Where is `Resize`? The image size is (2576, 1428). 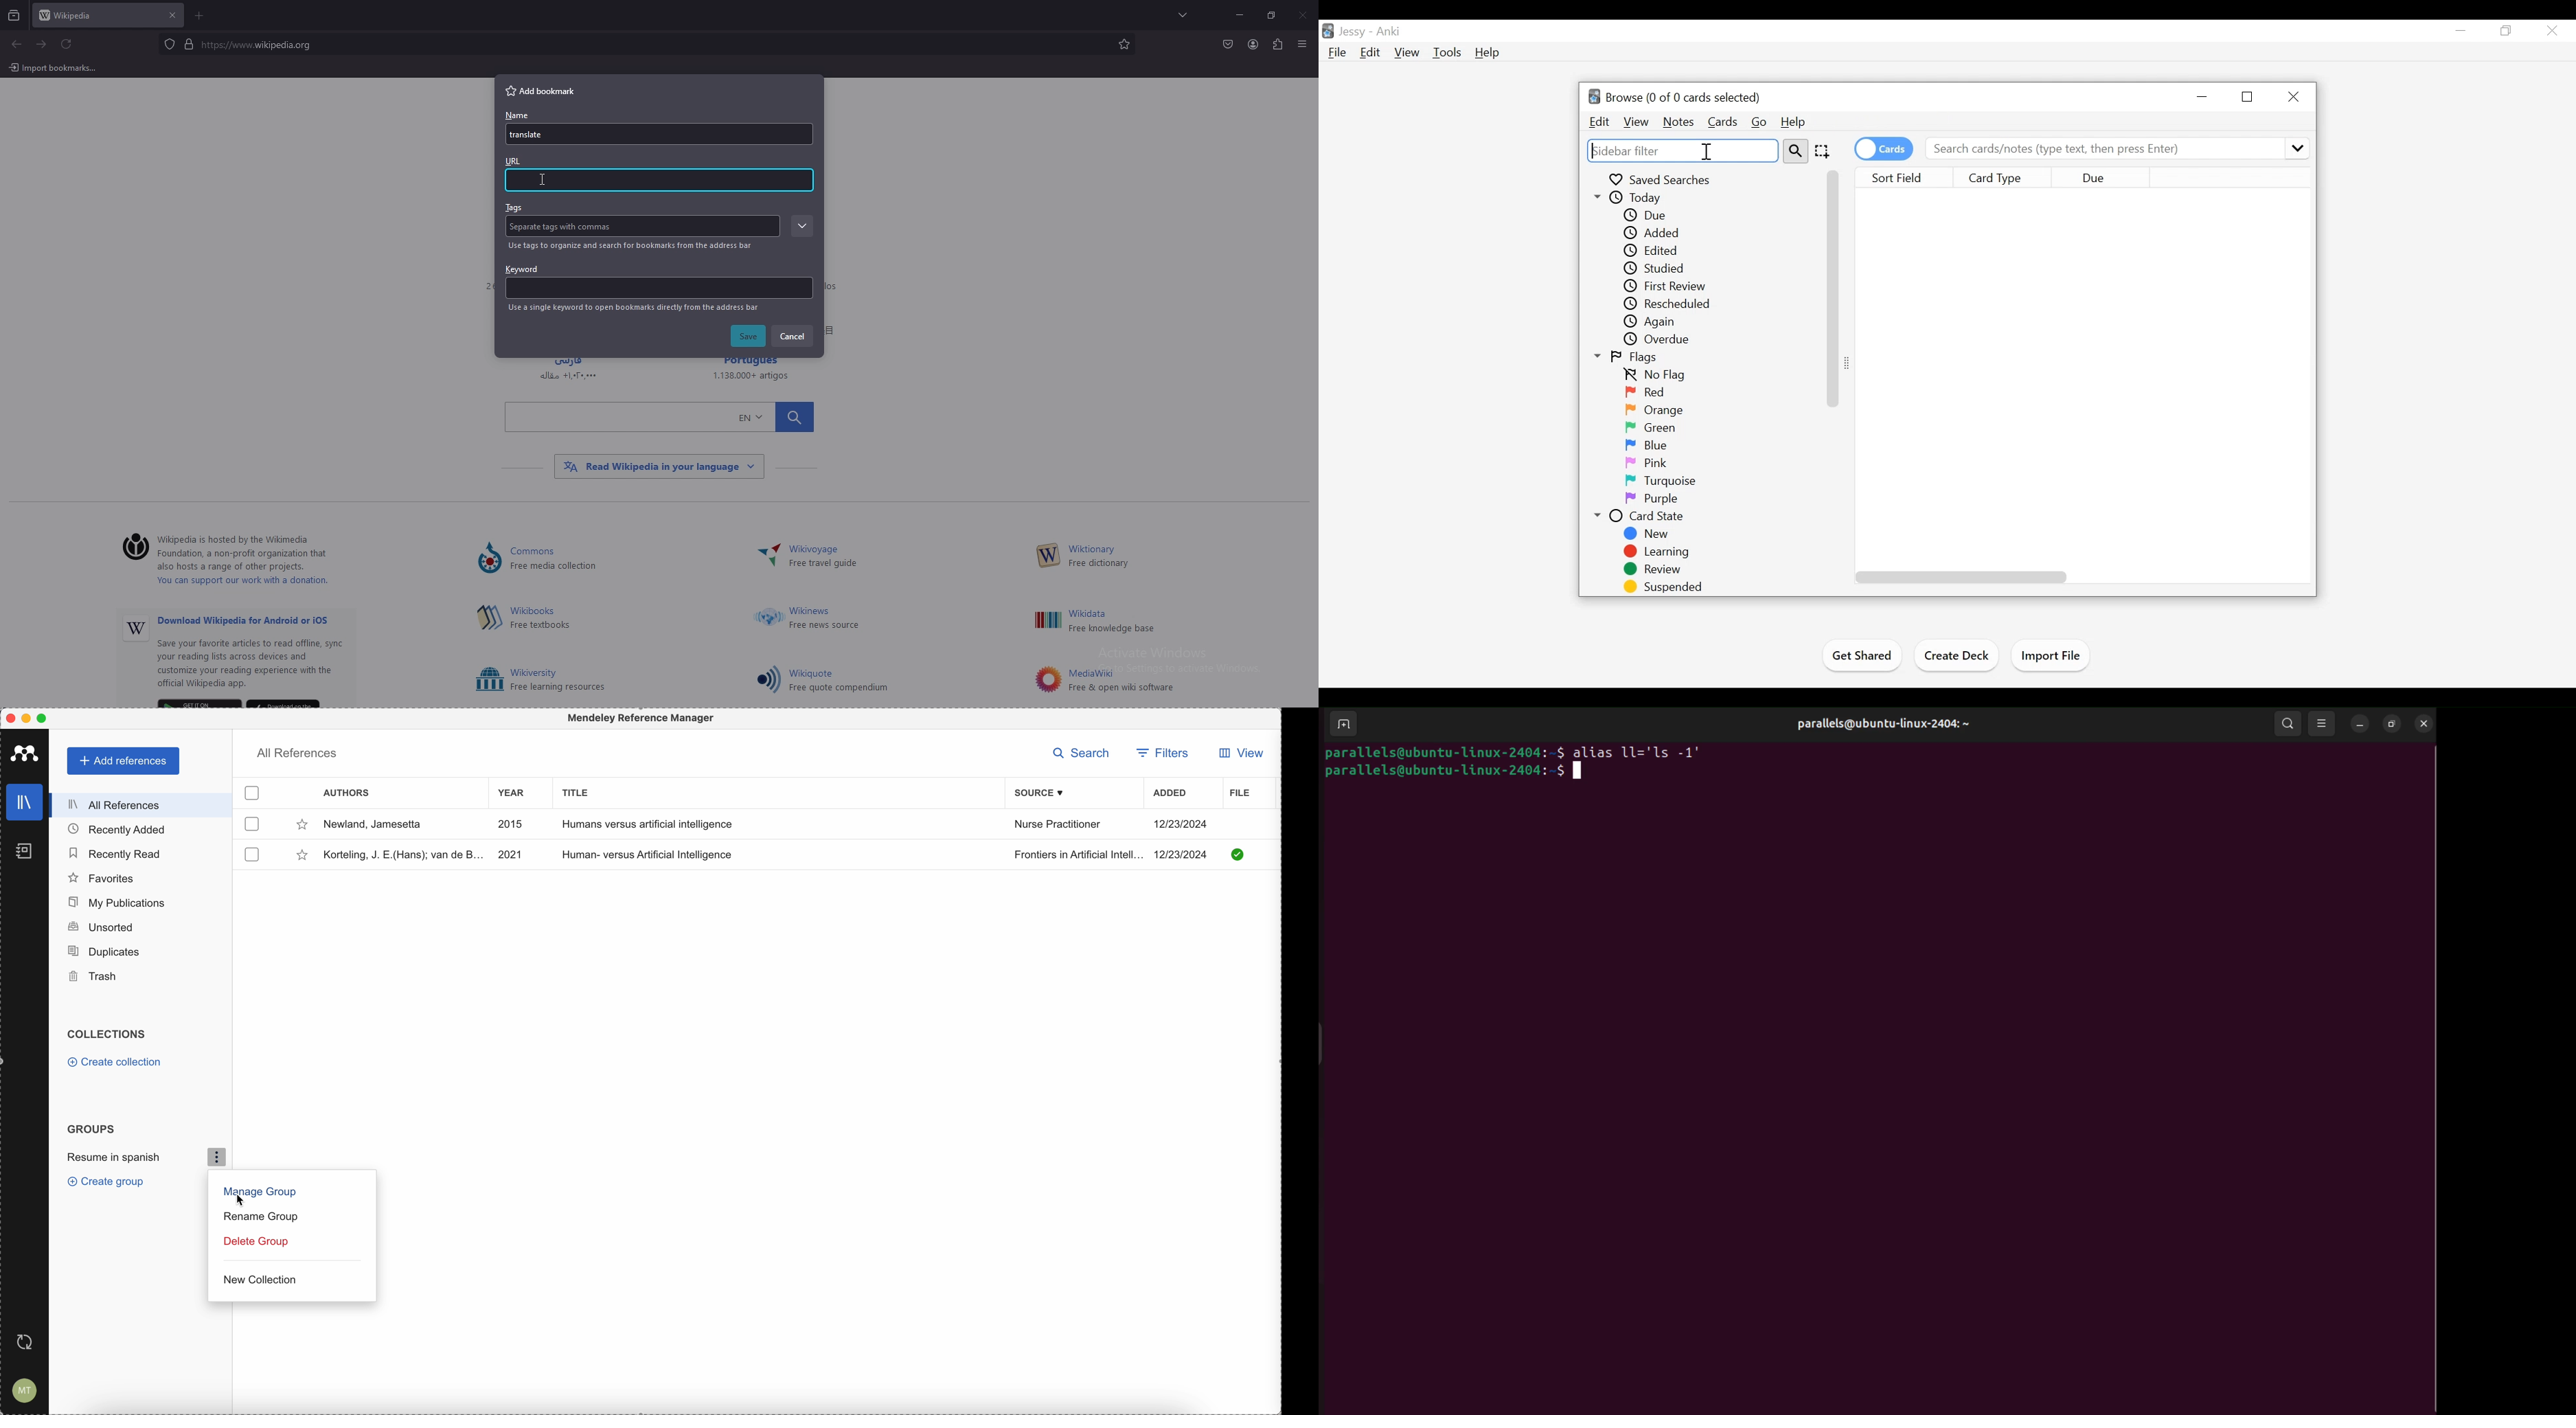
Resize is located at coordinates (1852, 362).